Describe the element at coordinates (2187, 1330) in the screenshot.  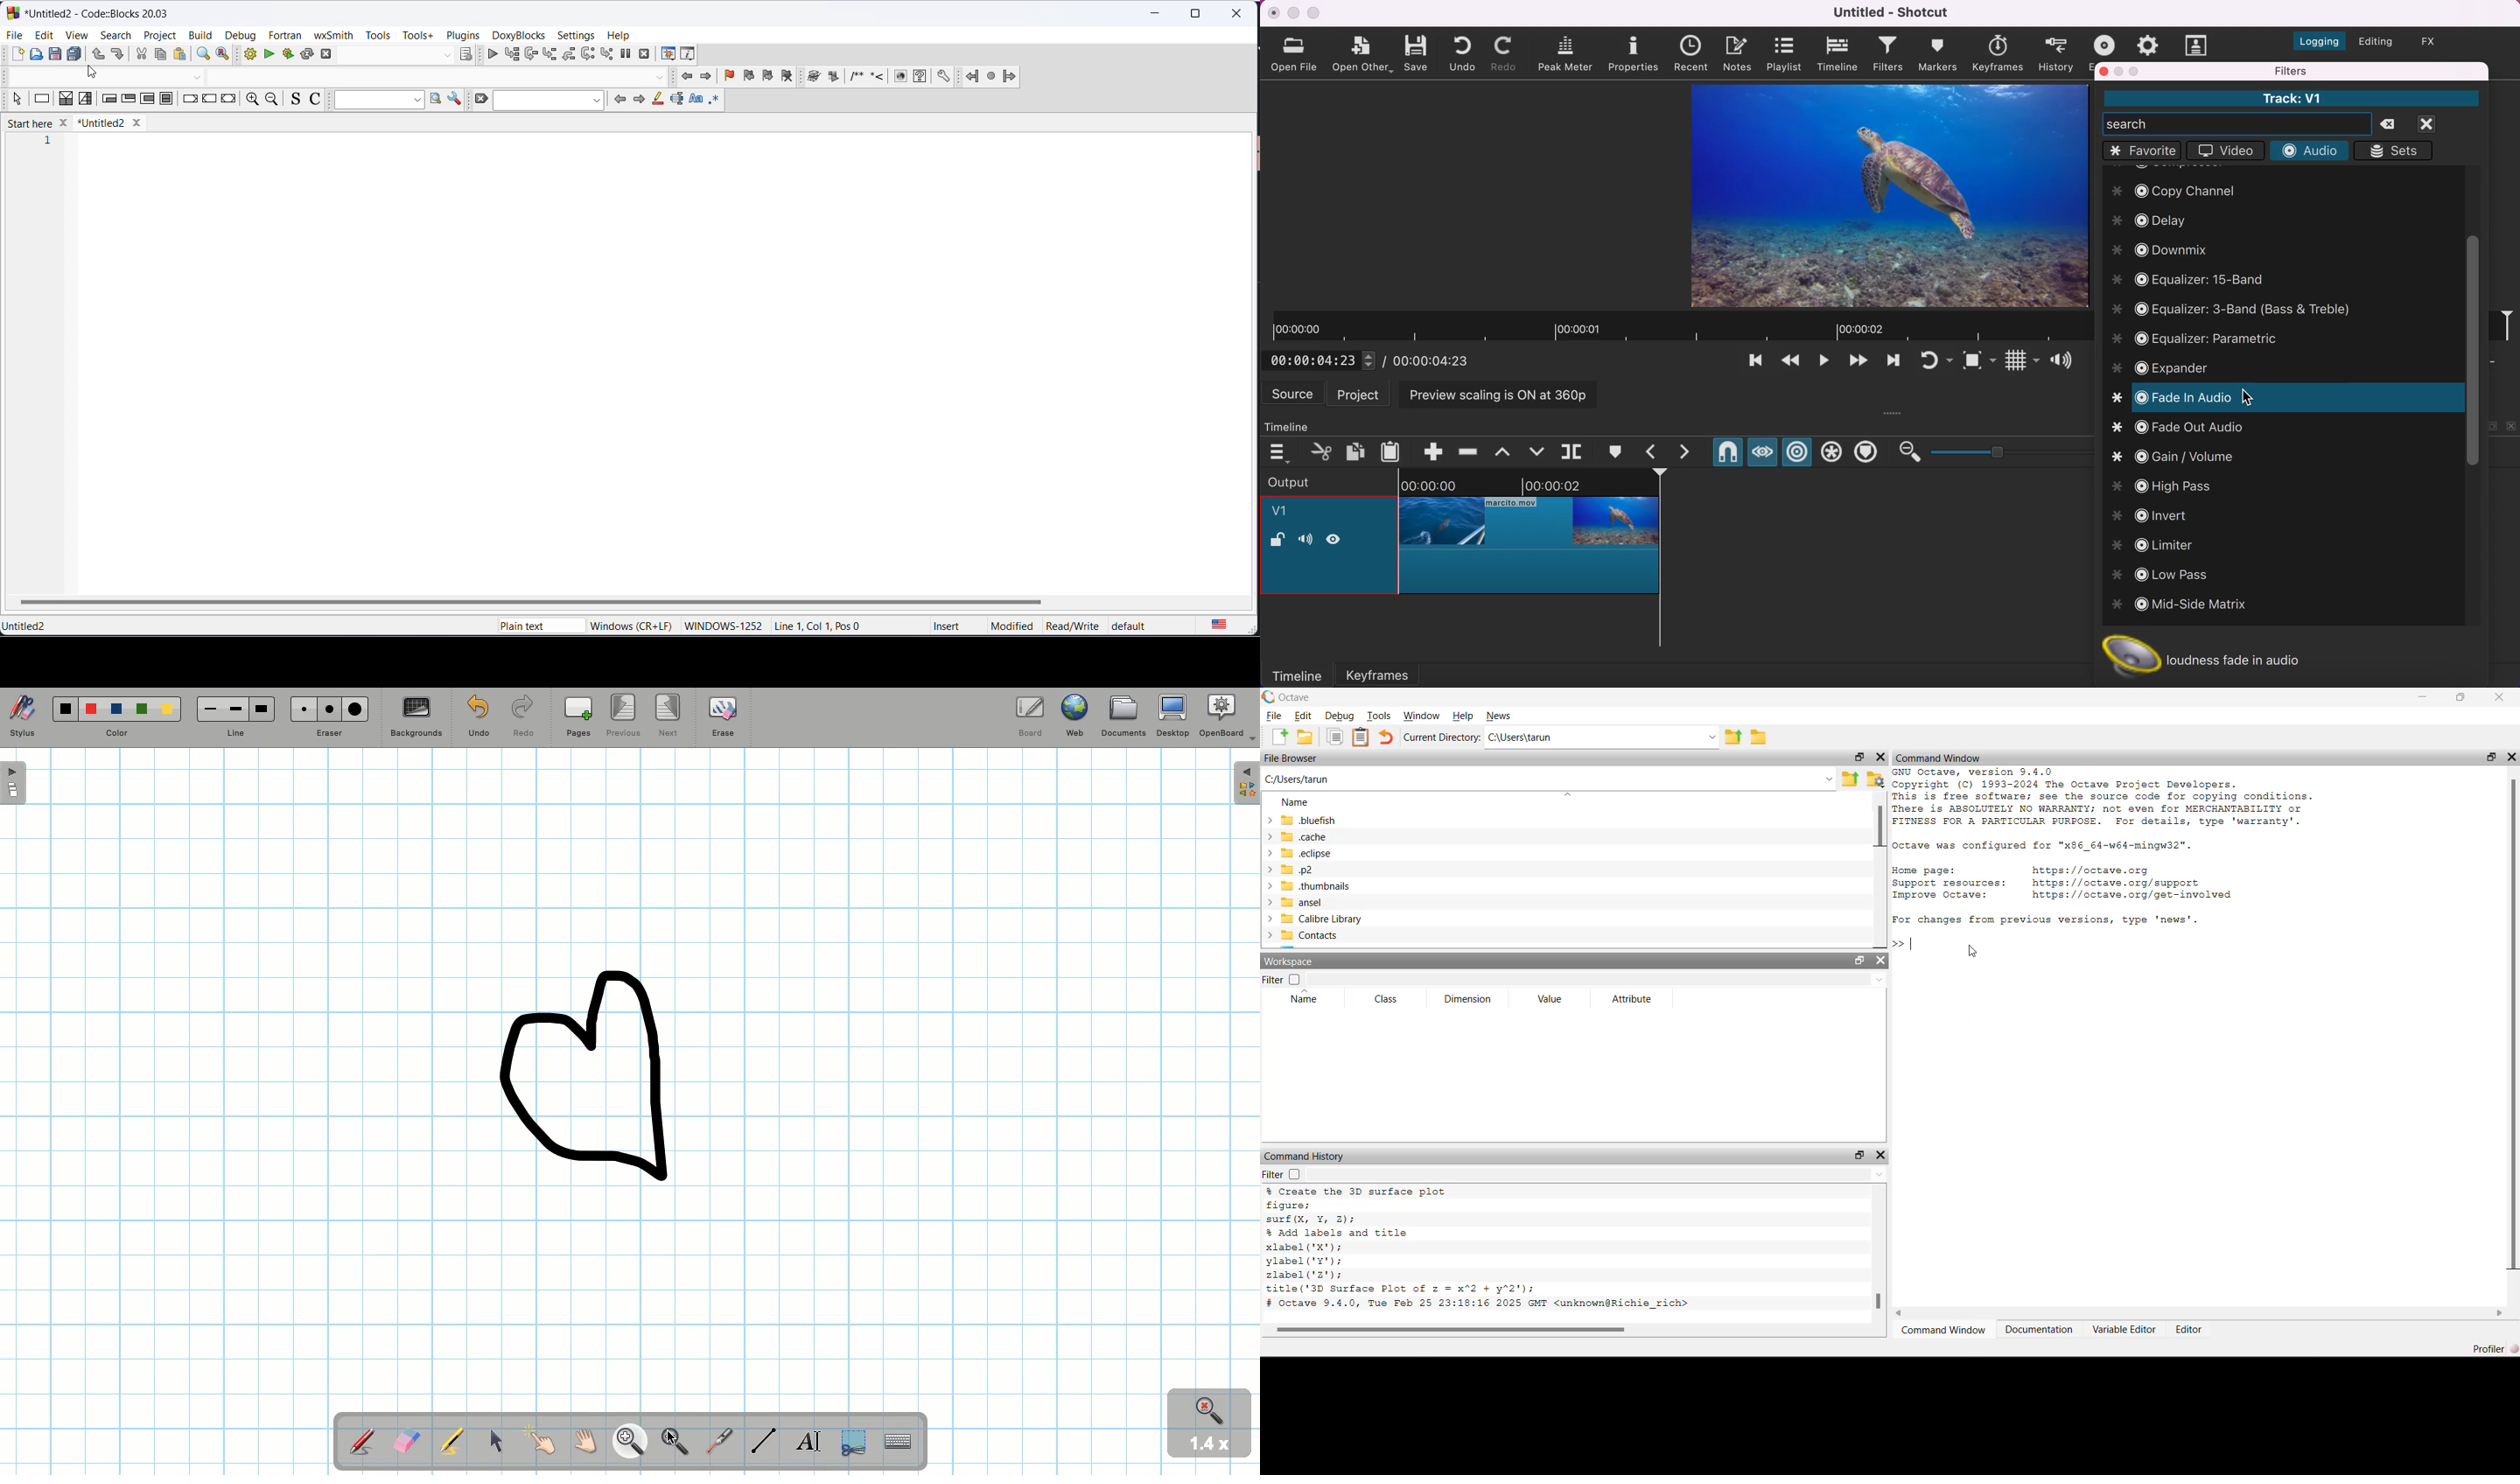
I see `Editor` at that location.